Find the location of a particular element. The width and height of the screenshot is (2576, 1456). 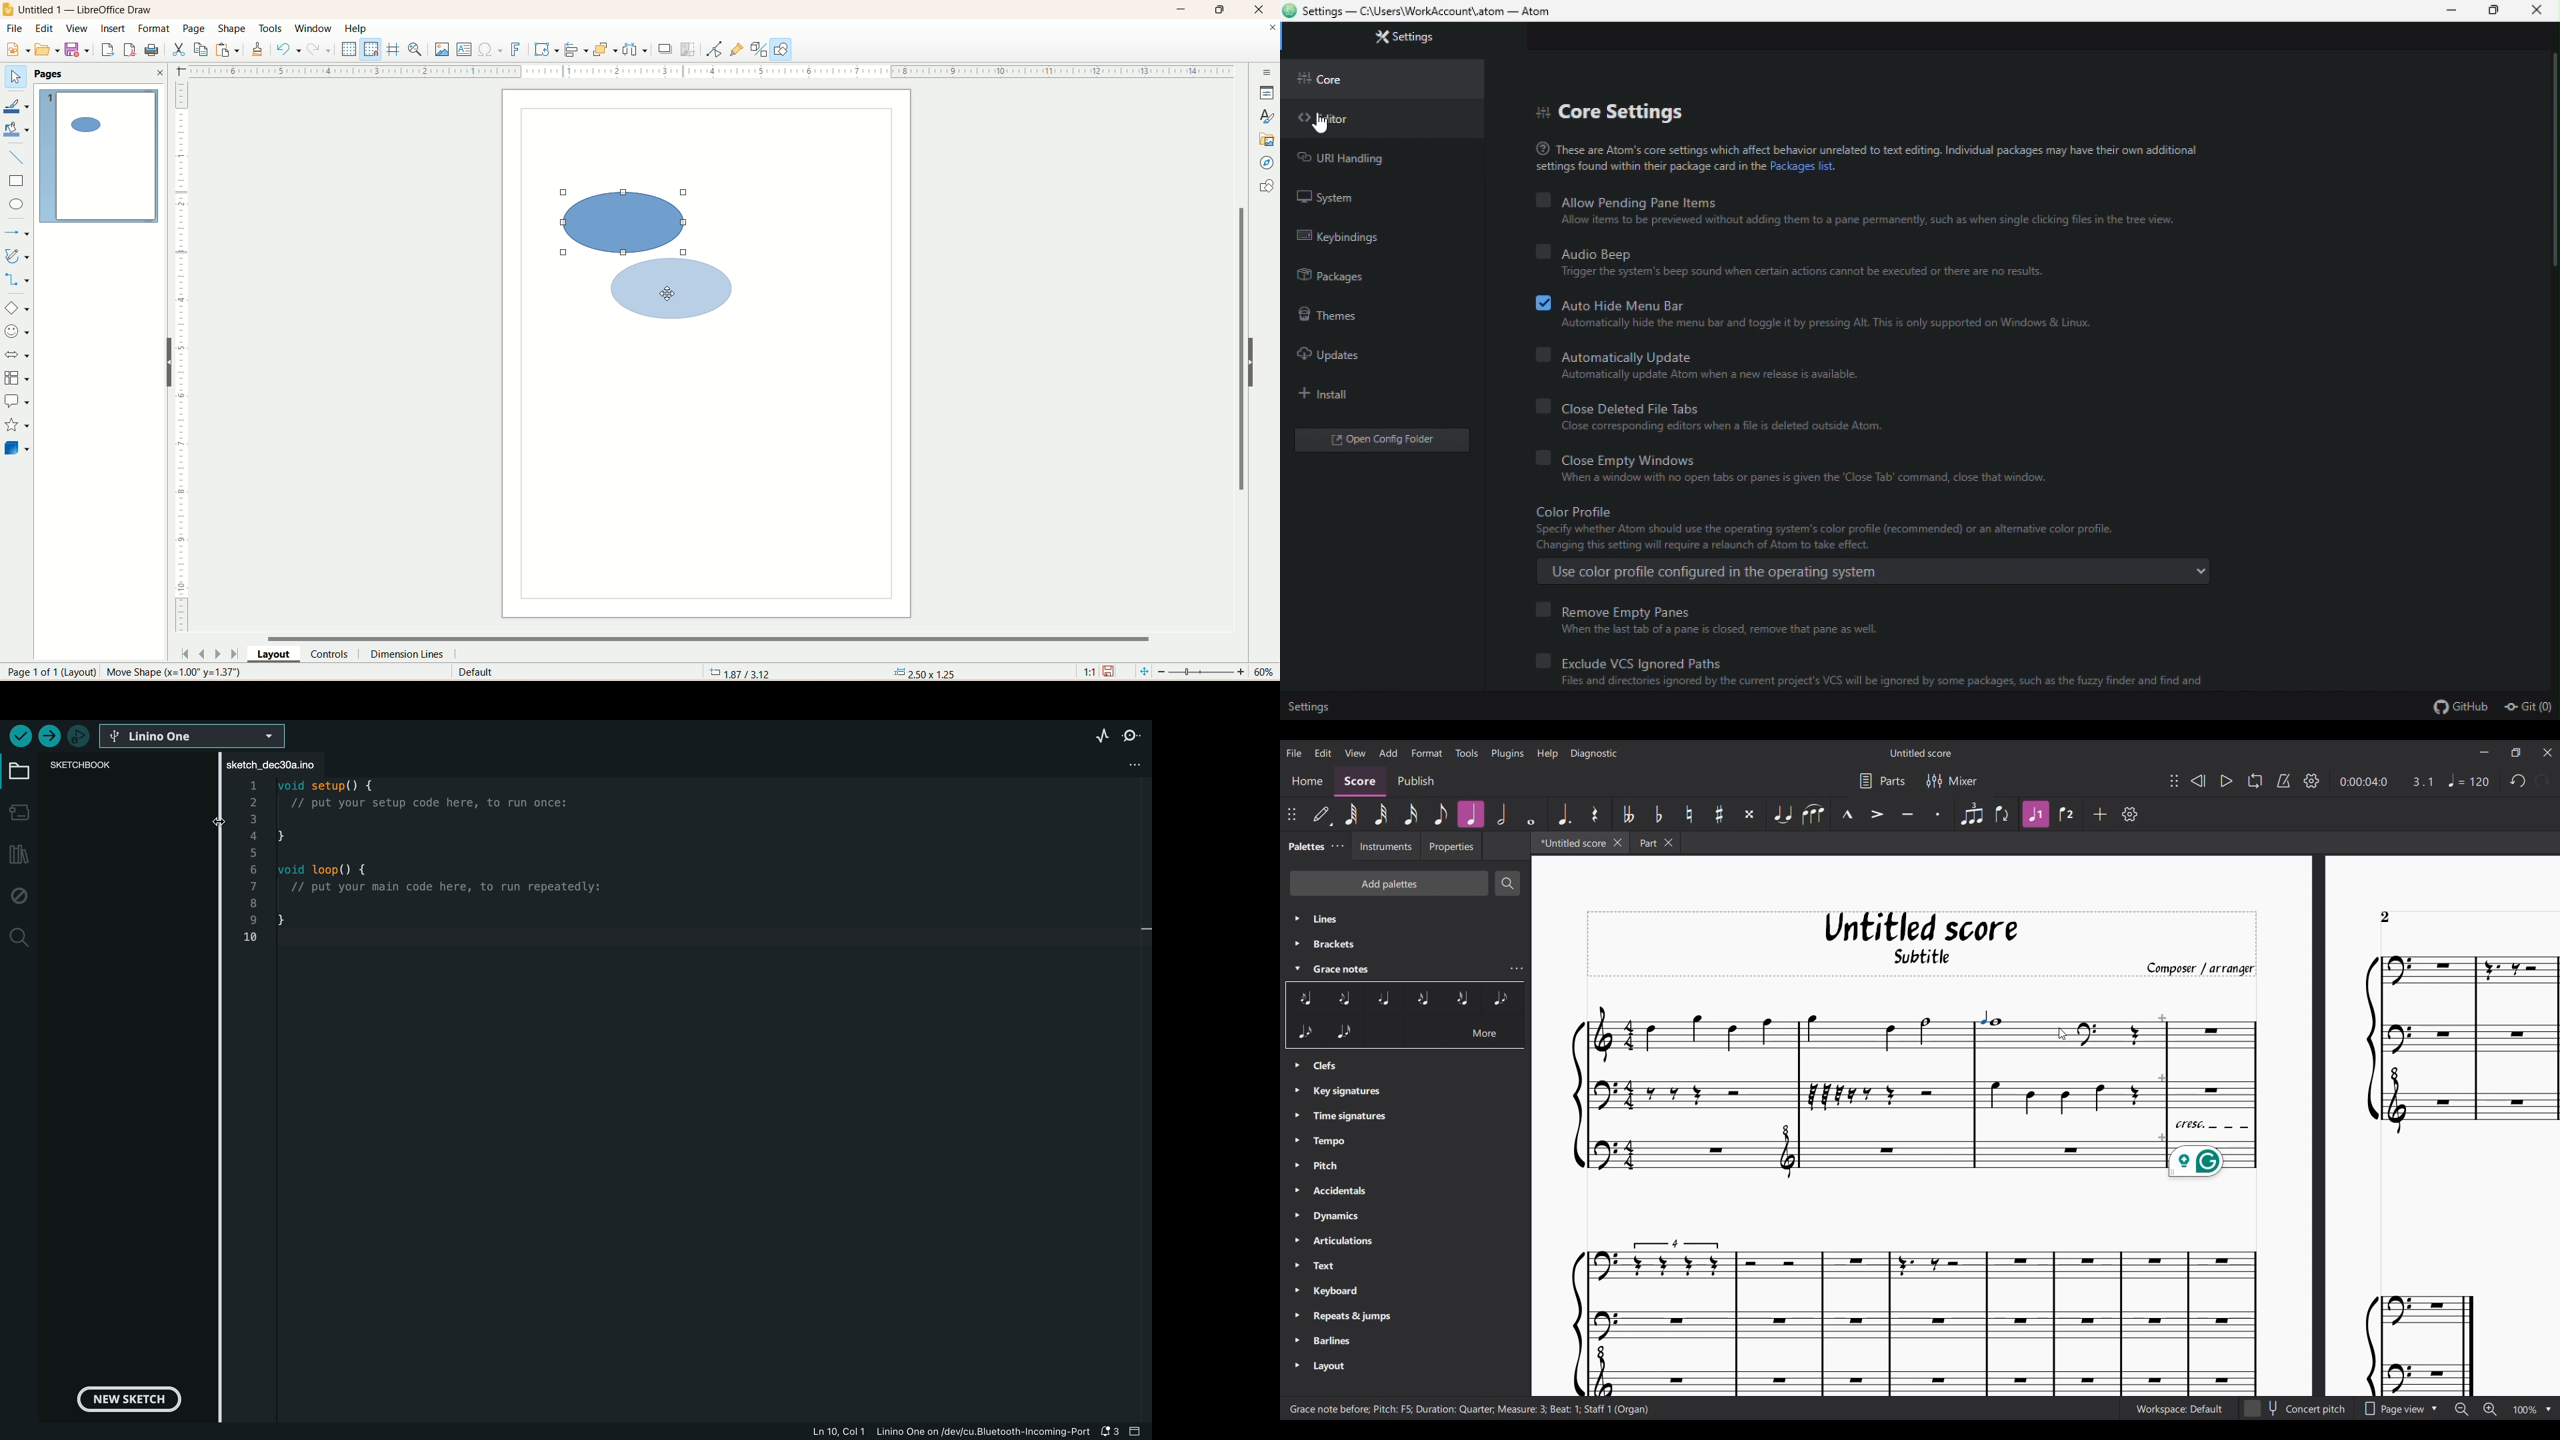

coordinates is located at coordinates (742, 673).